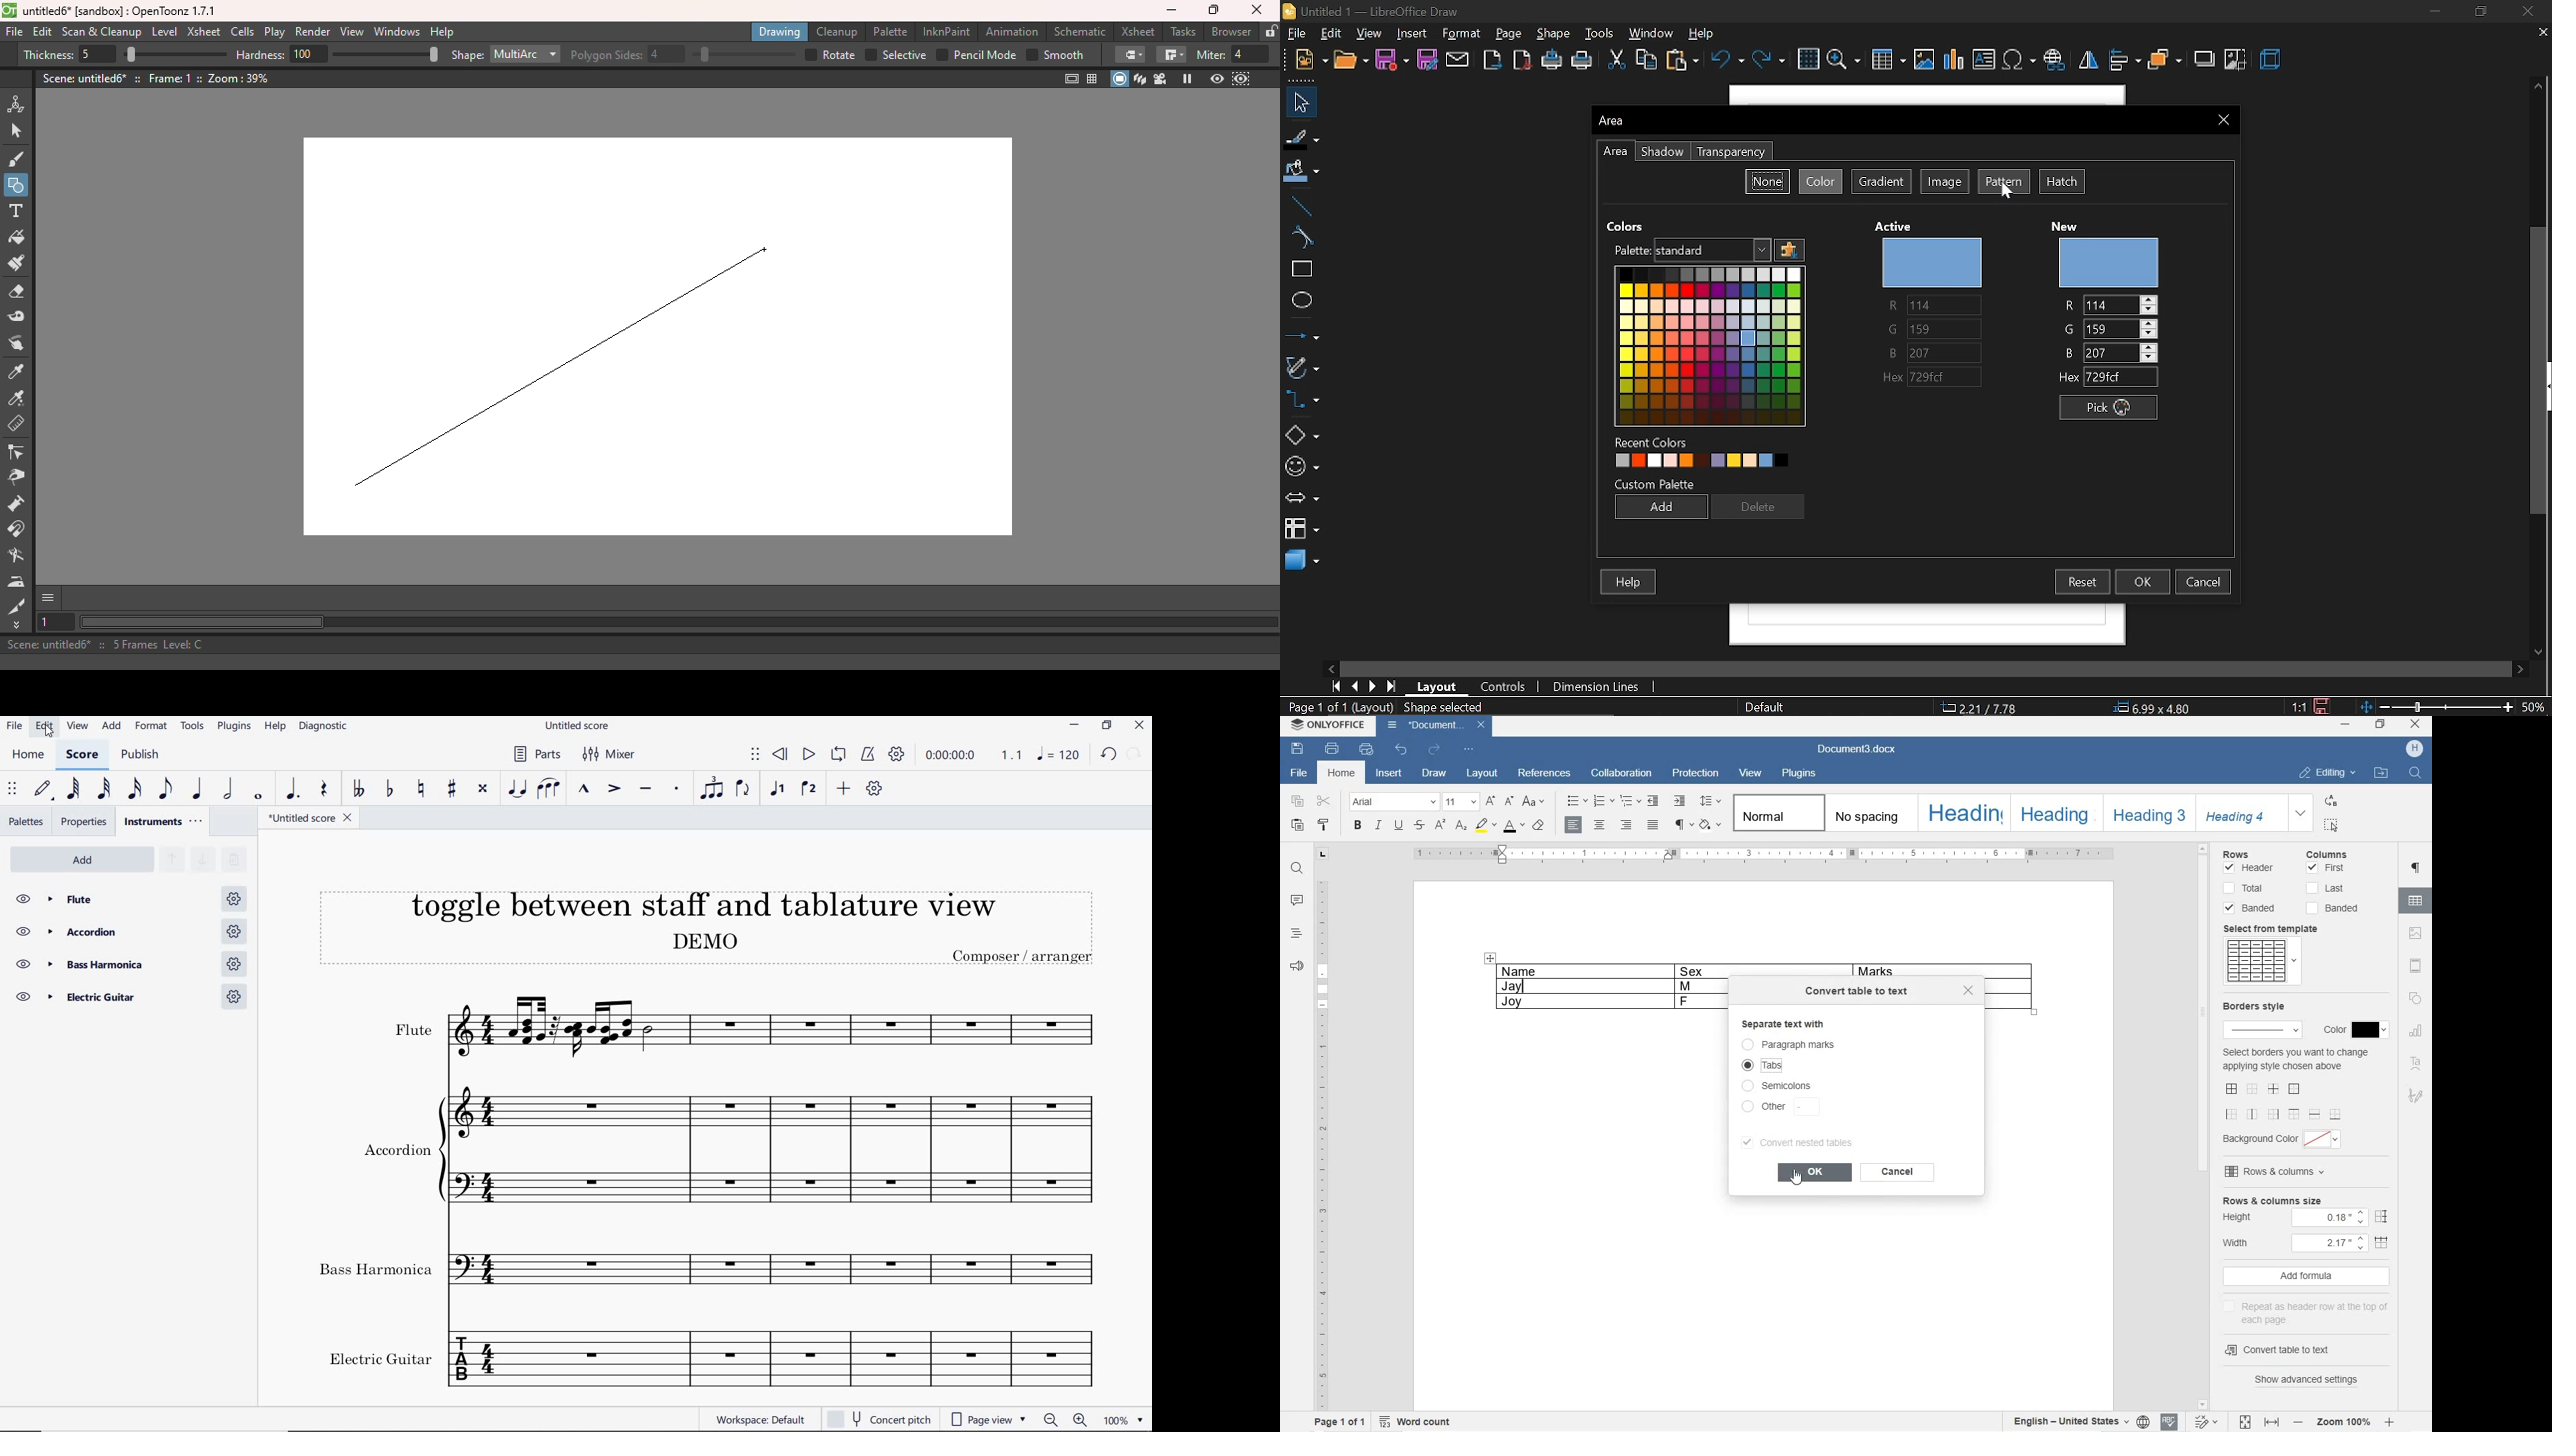  What do you see at coordinates (1801, 774) in the screenshot?
I see `PLUGINS` at bounding box center [1801, 774].